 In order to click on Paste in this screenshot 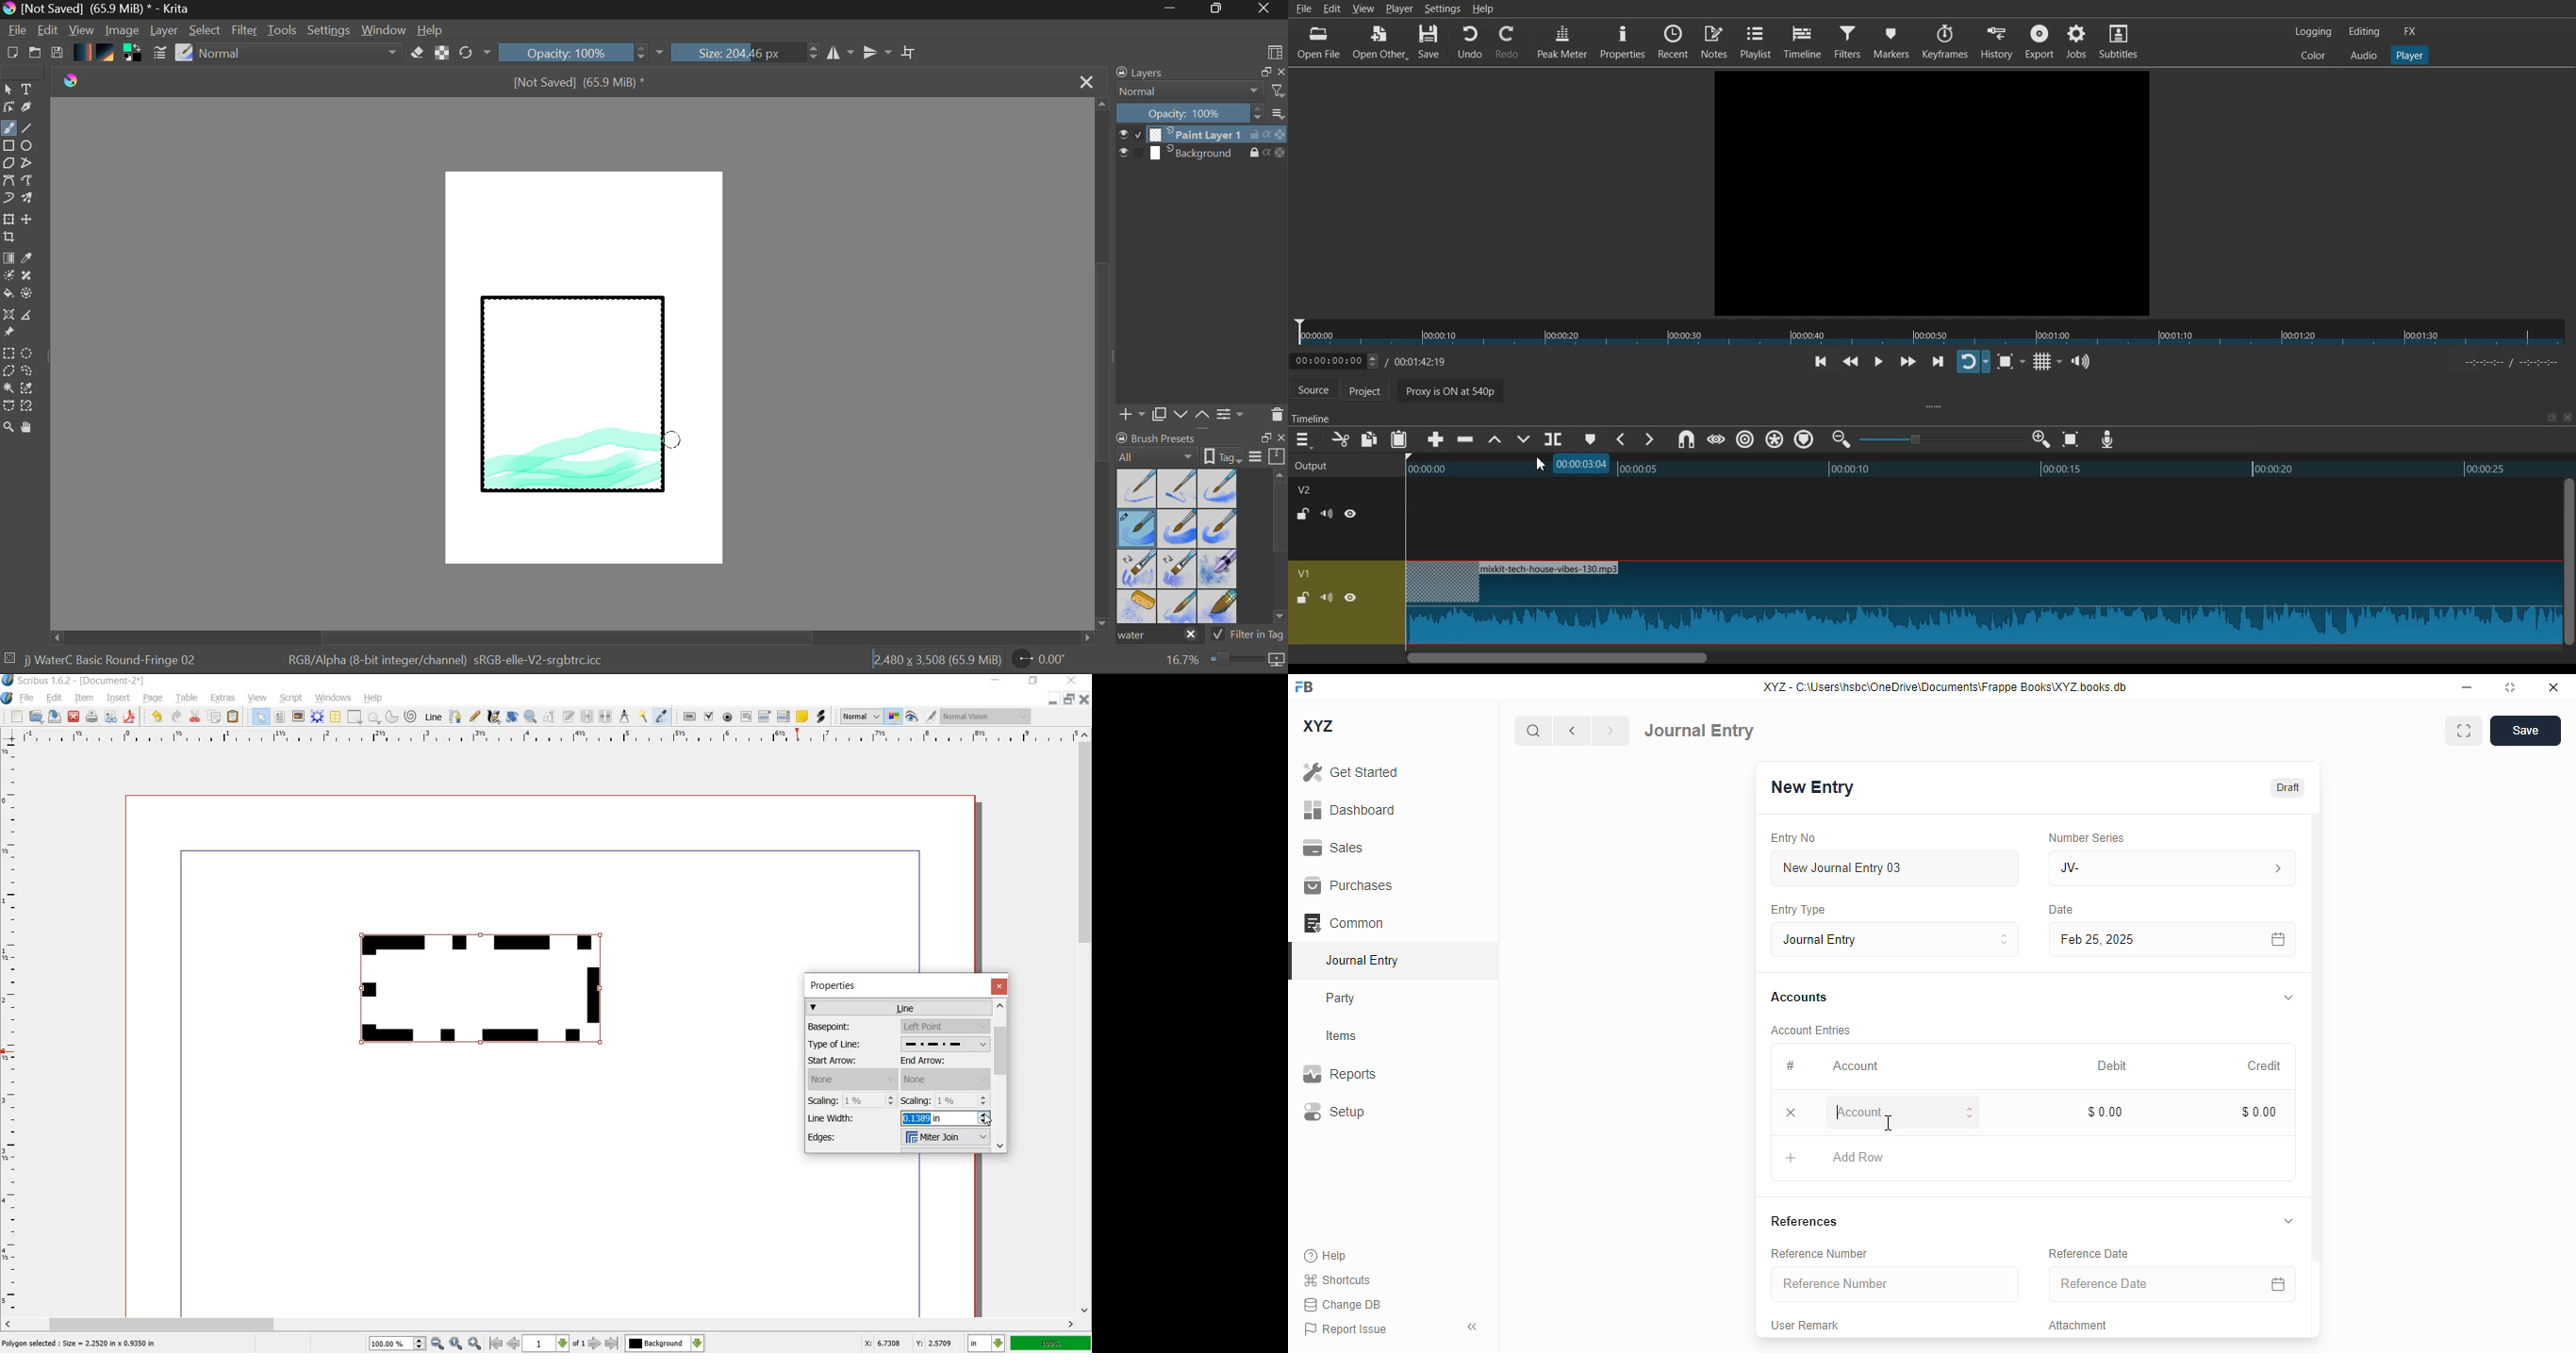, I will do `click(1399, 439)`.